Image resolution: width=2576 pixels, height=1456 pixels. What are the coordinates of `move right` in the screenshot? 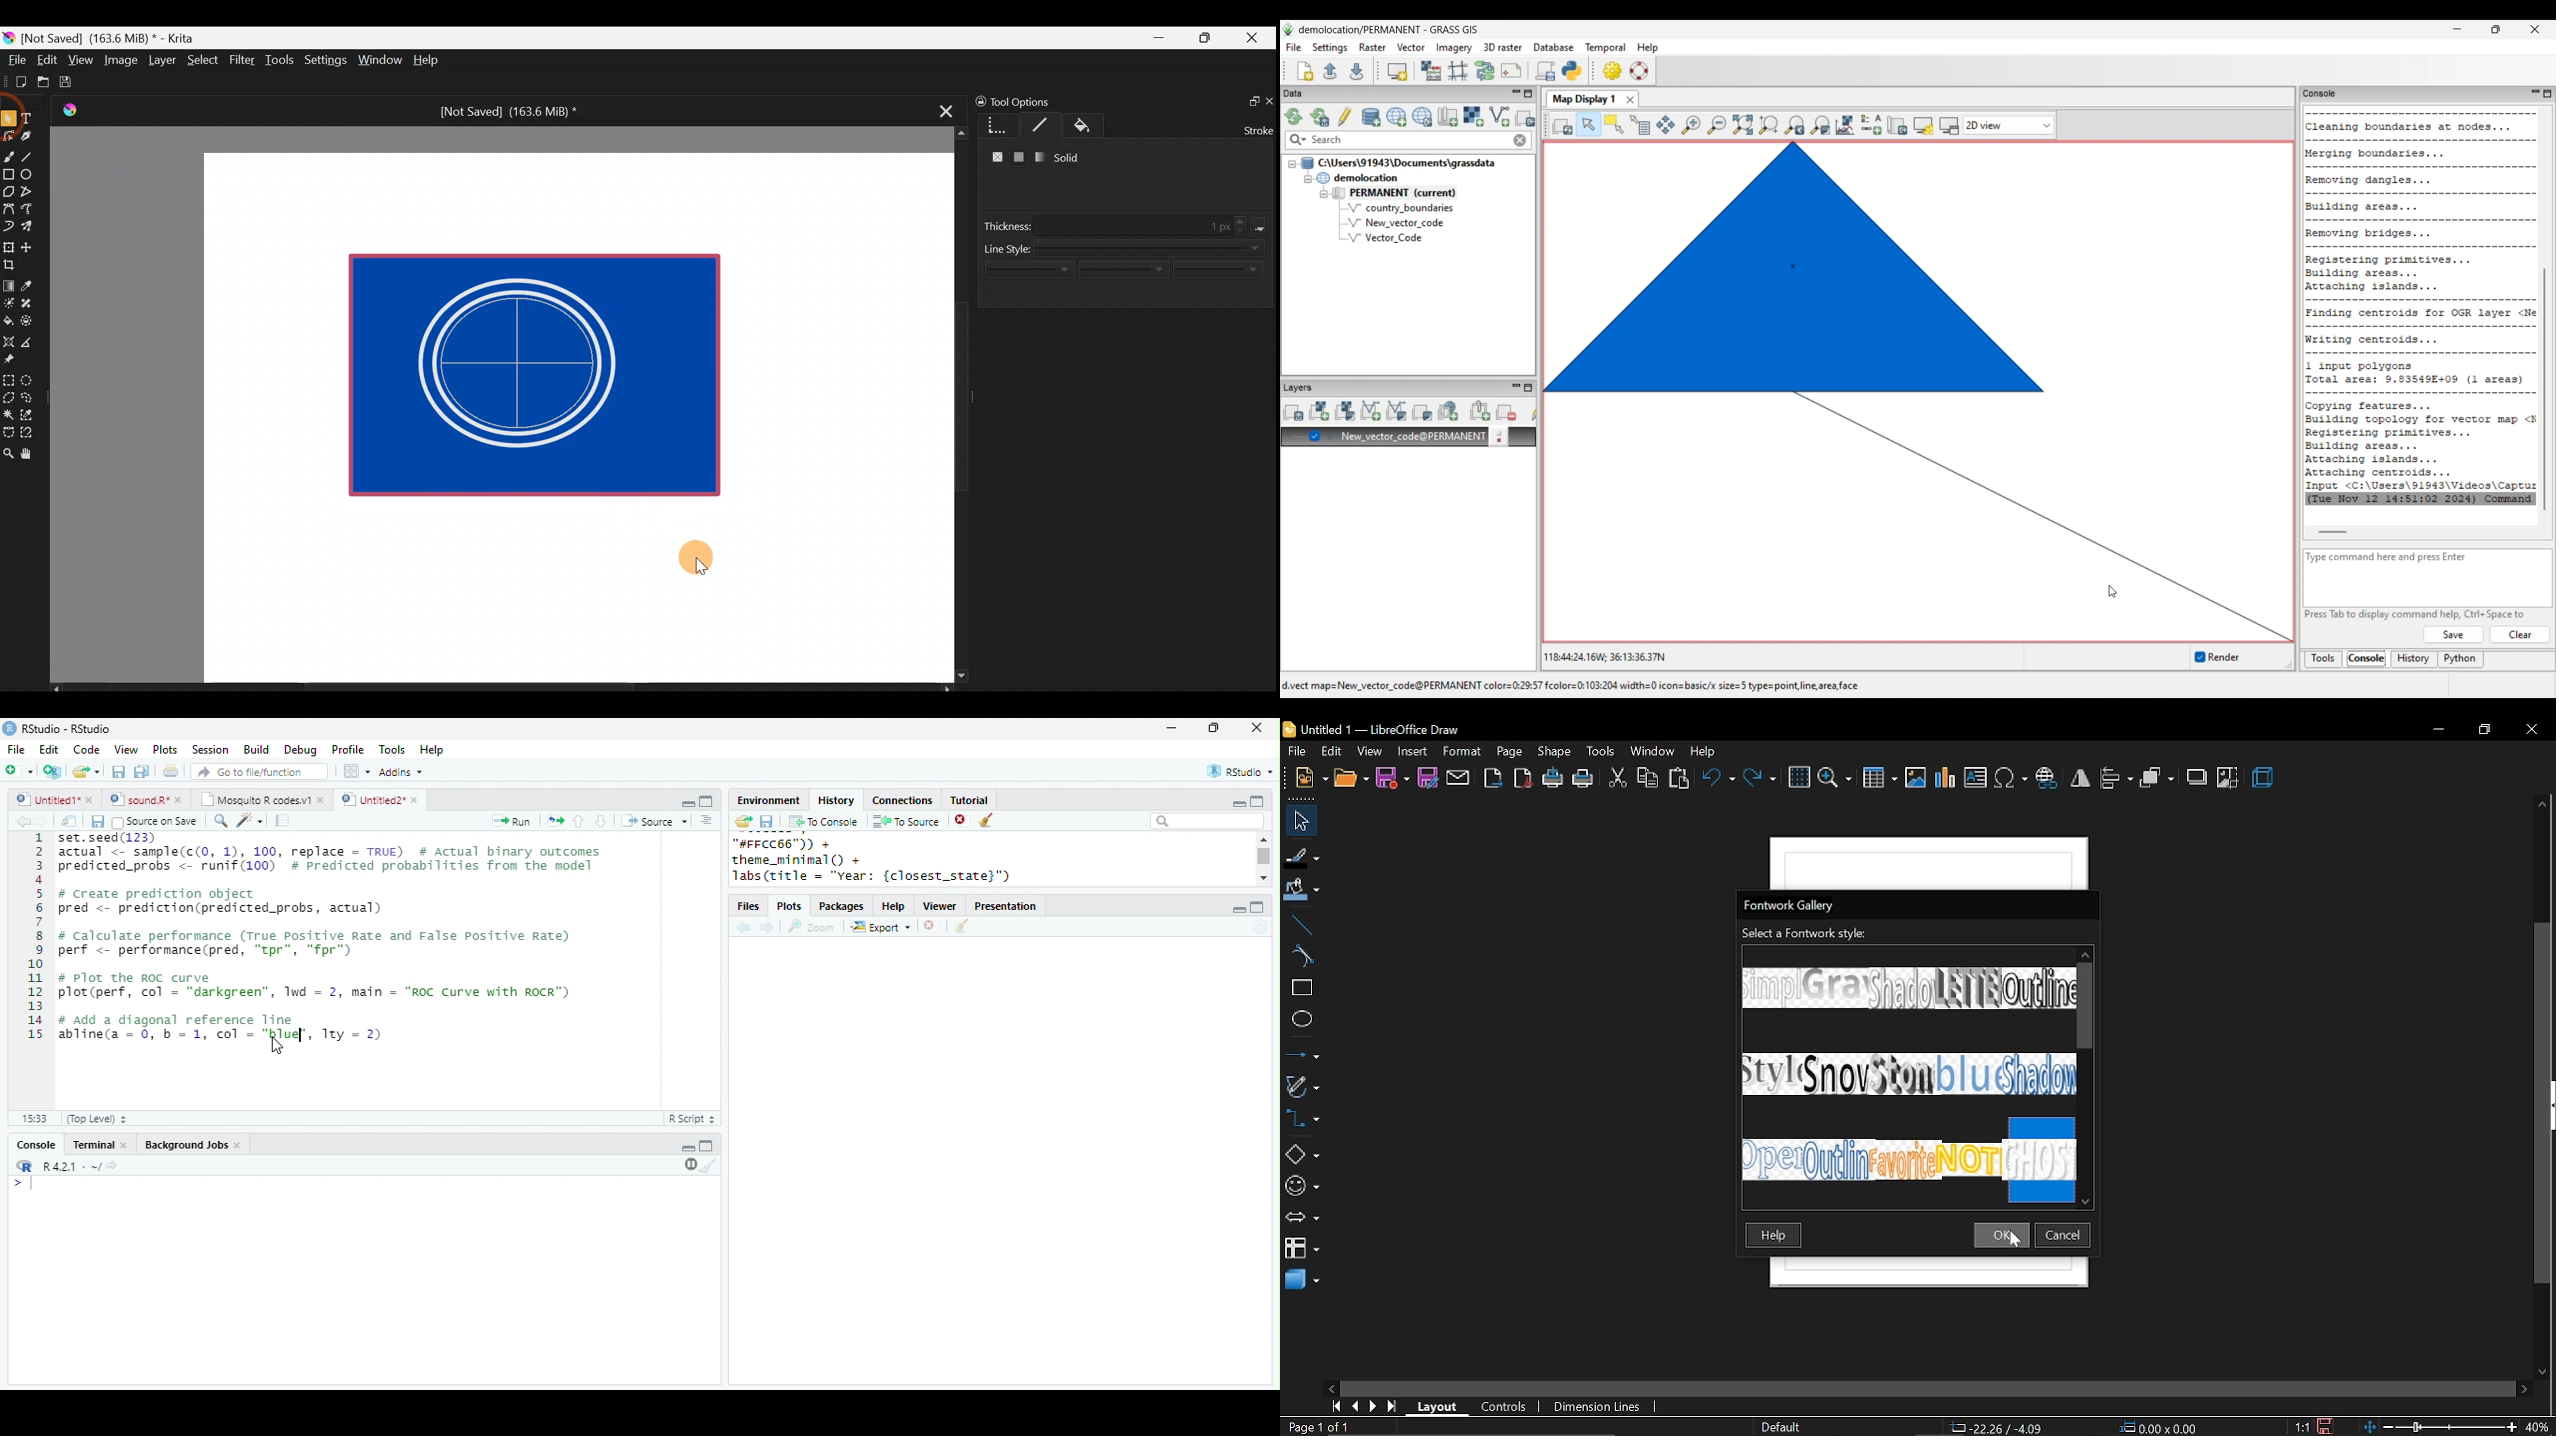 It's located at (2525, 1390).